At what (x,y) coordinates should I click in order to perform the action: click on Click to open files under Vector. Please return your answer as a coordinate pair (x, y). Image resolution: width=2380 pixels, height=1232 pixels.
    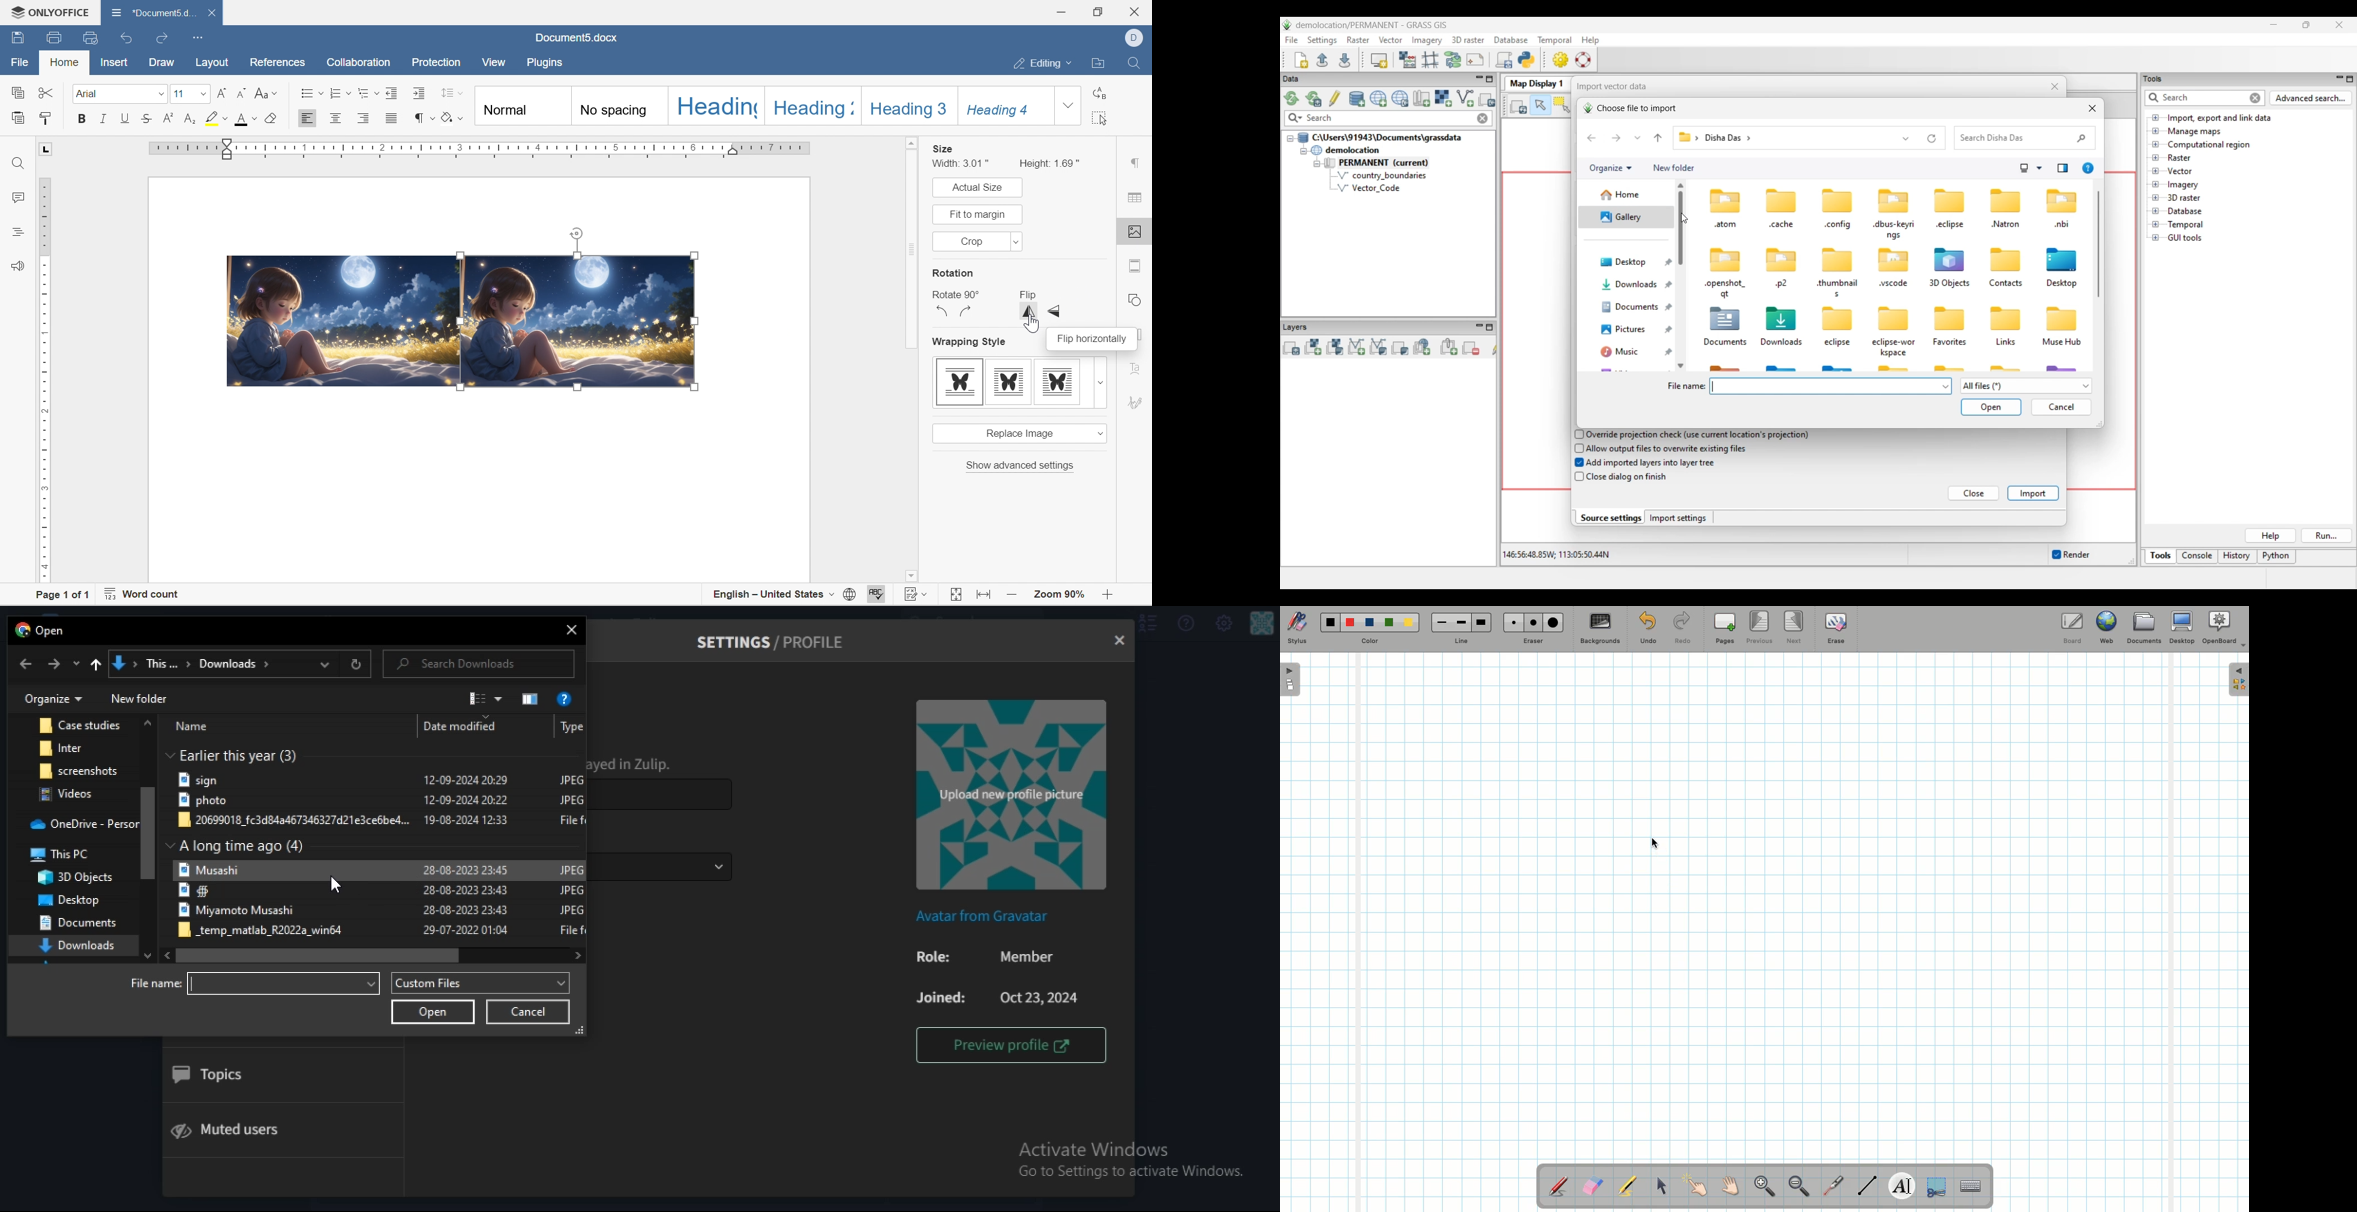
    Looking at the image, I should click on (2156, 171).